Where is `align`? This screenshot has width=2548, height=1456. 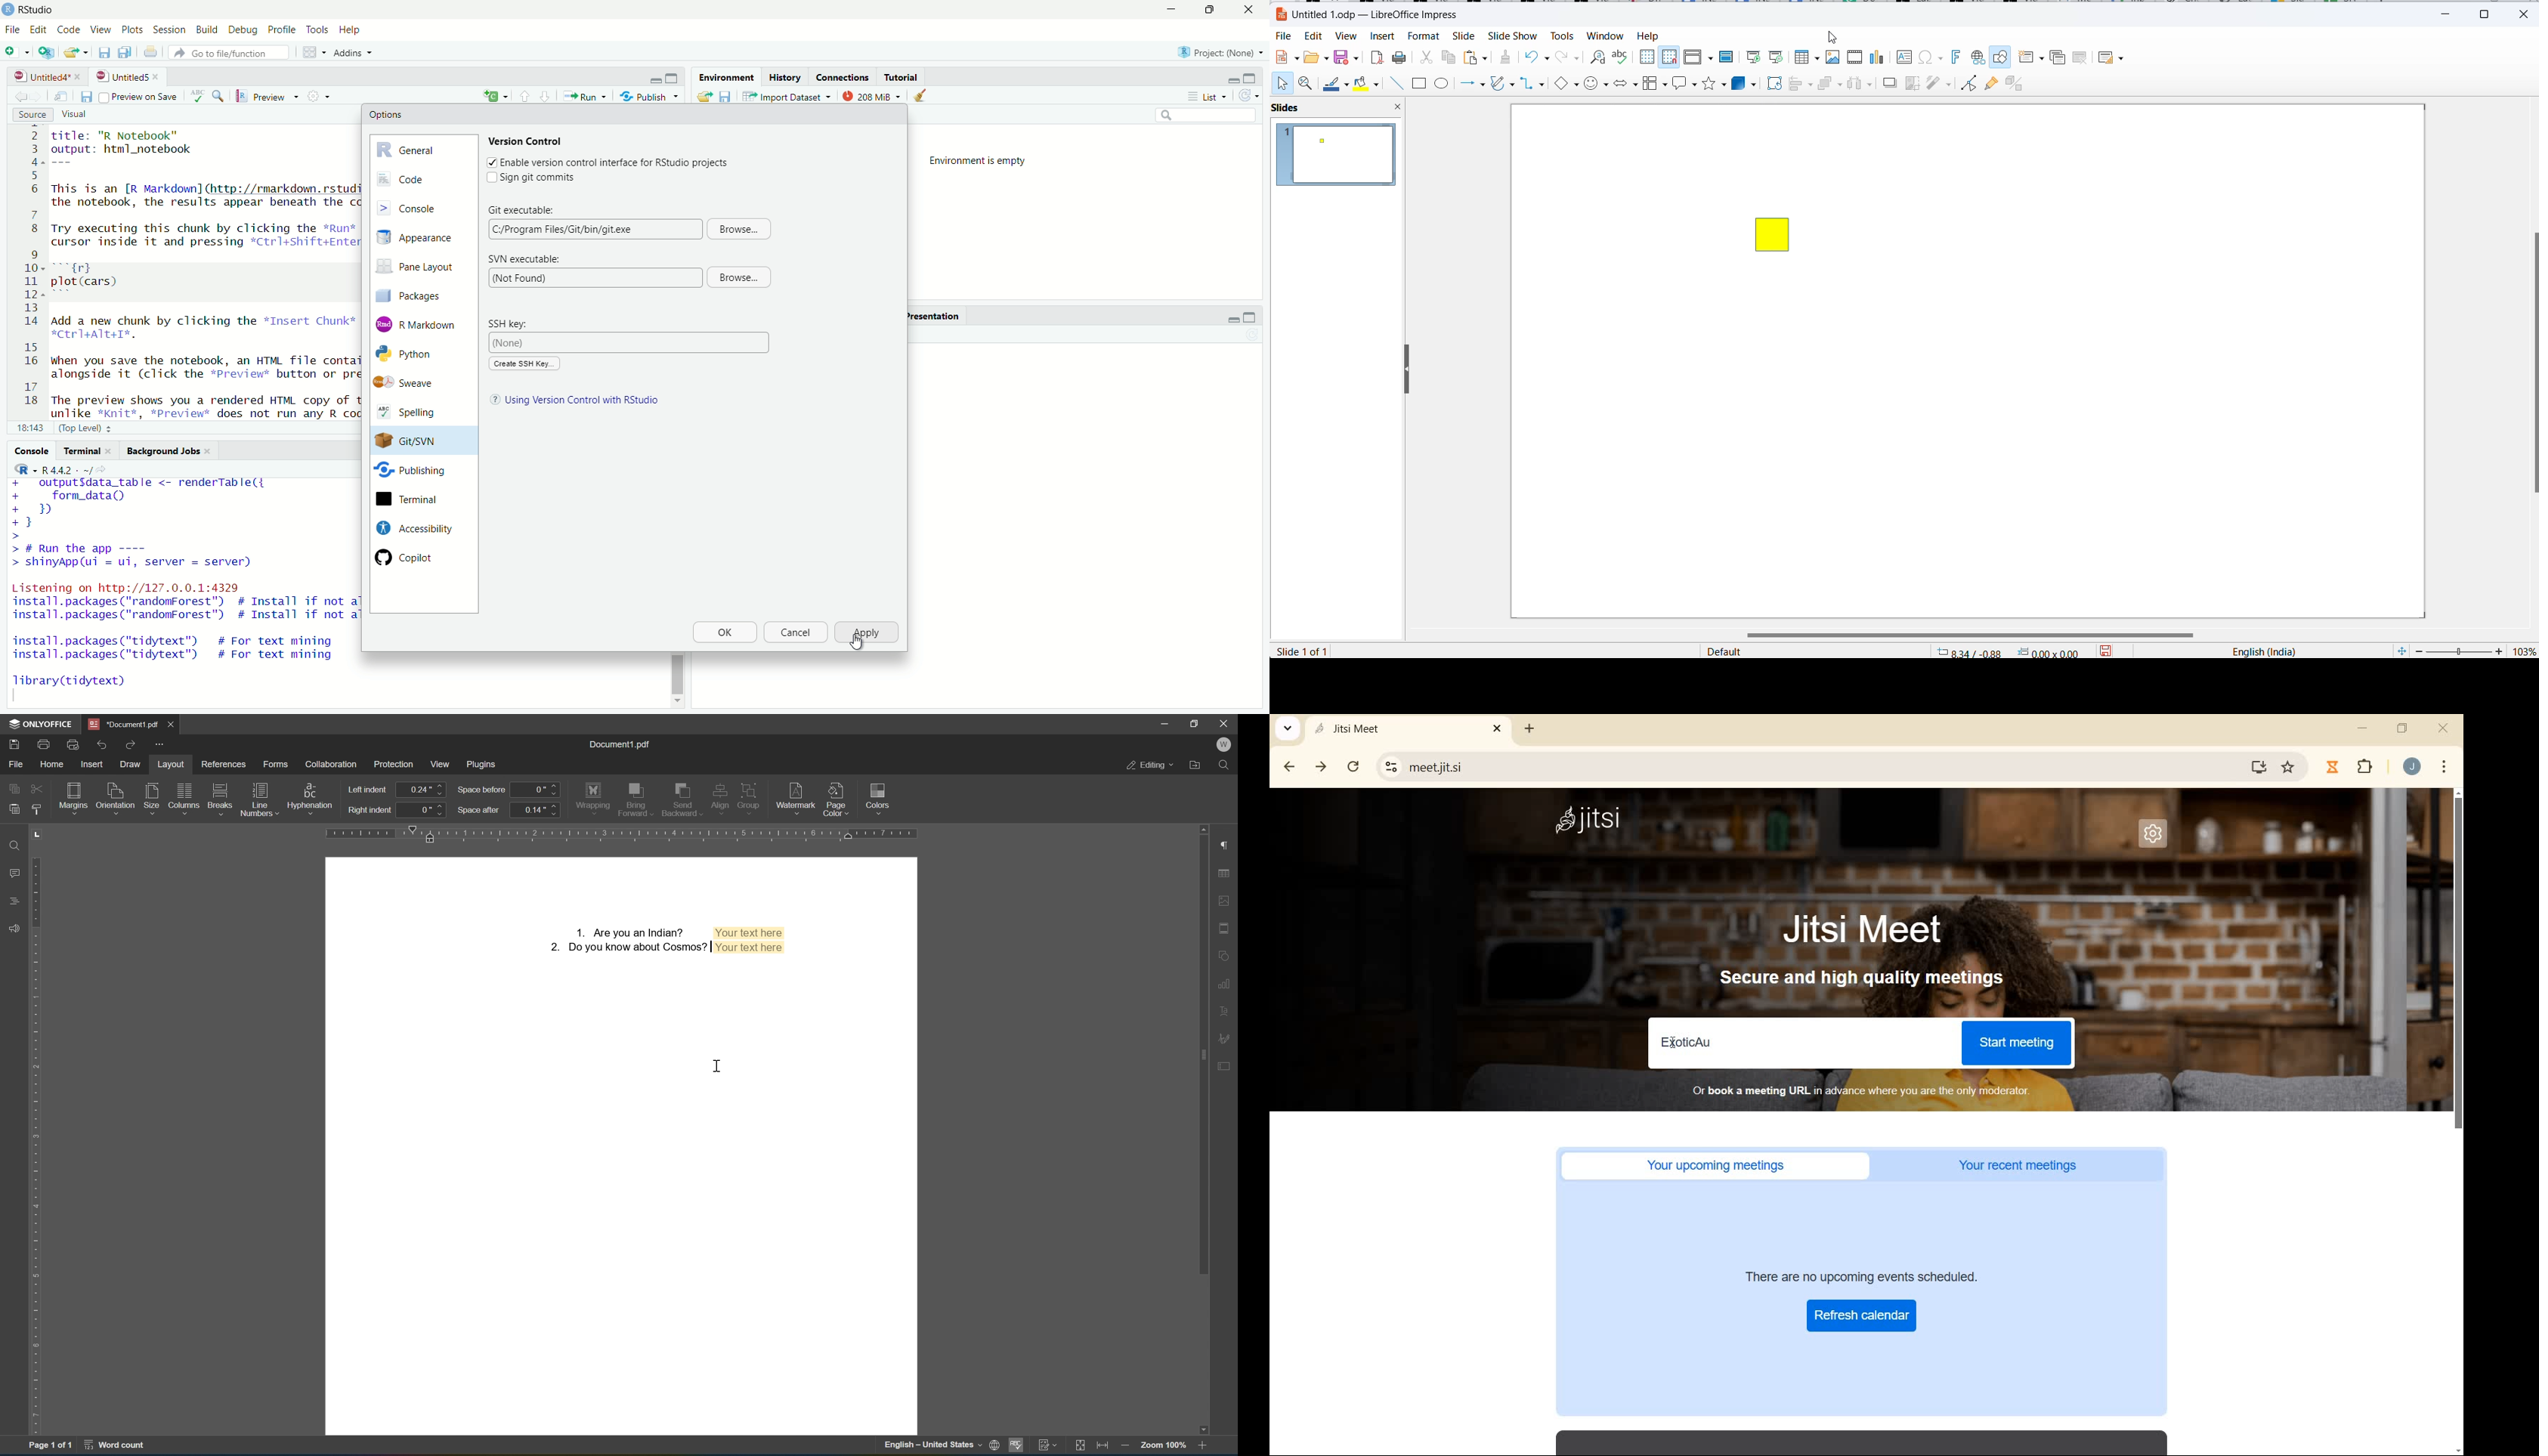 align is located at coordinates (718, 796).